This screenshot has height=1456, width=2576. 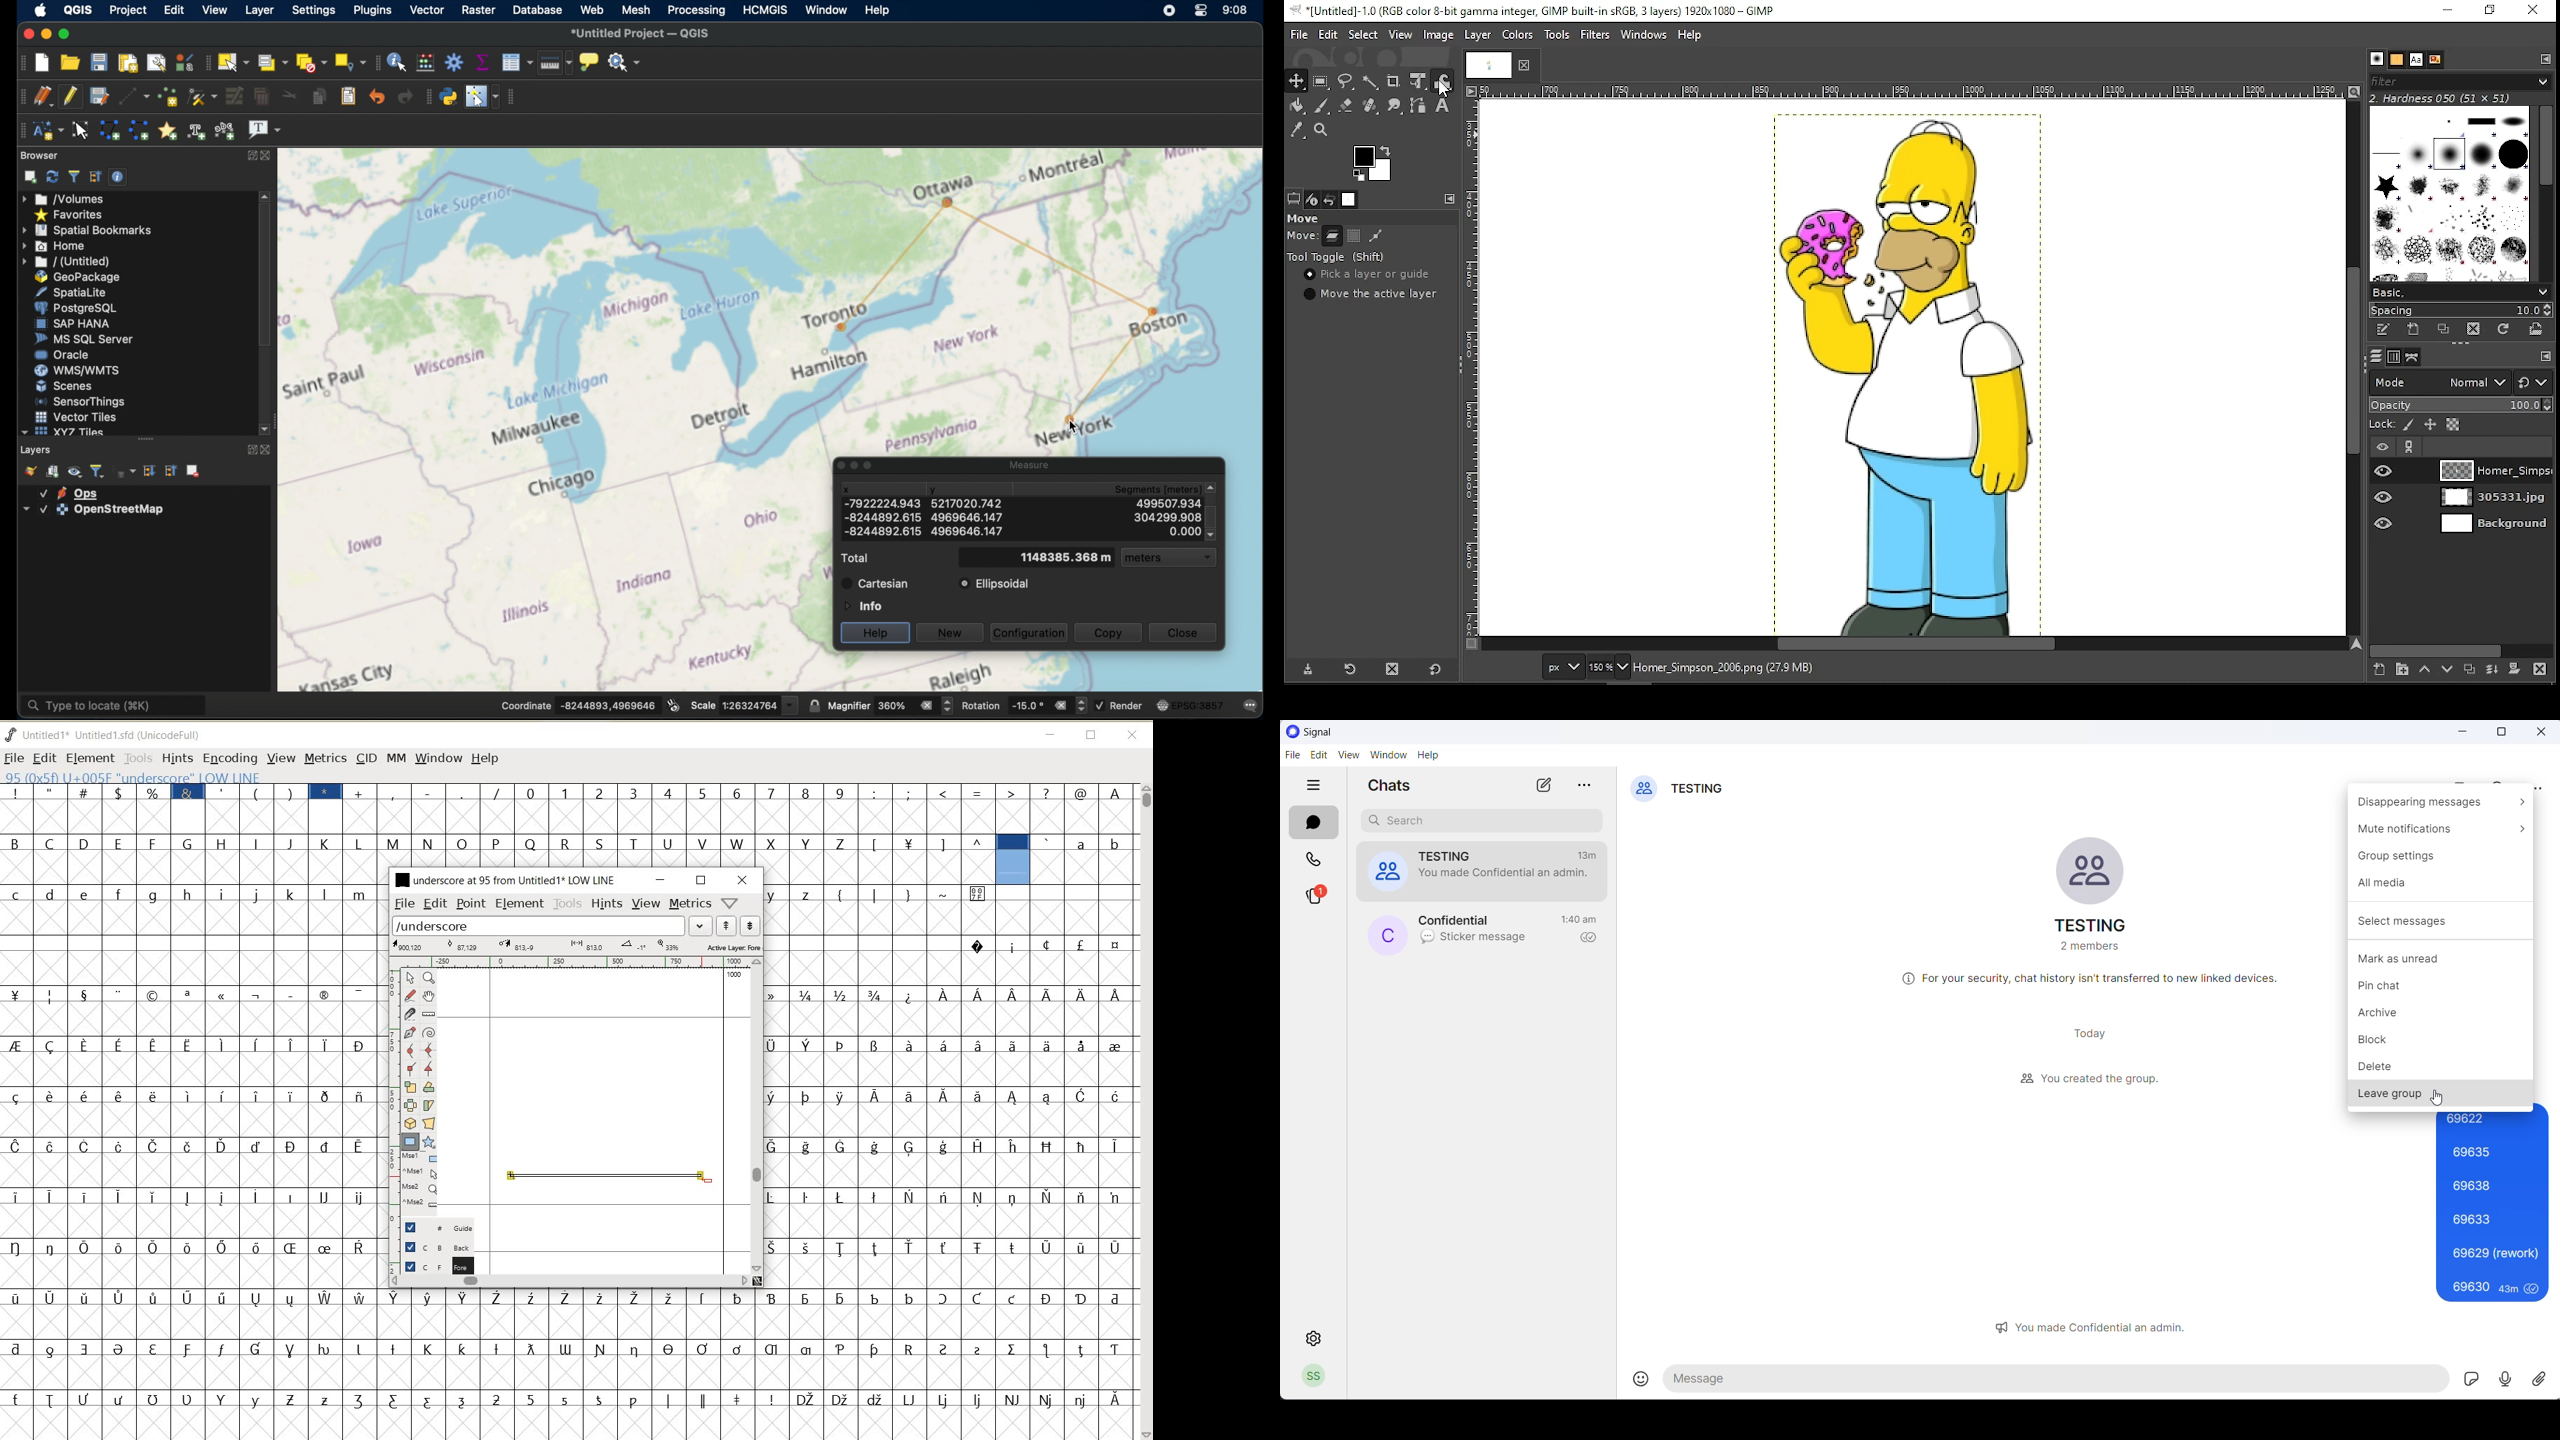 I want to click on x, so click(x=883, y=531).